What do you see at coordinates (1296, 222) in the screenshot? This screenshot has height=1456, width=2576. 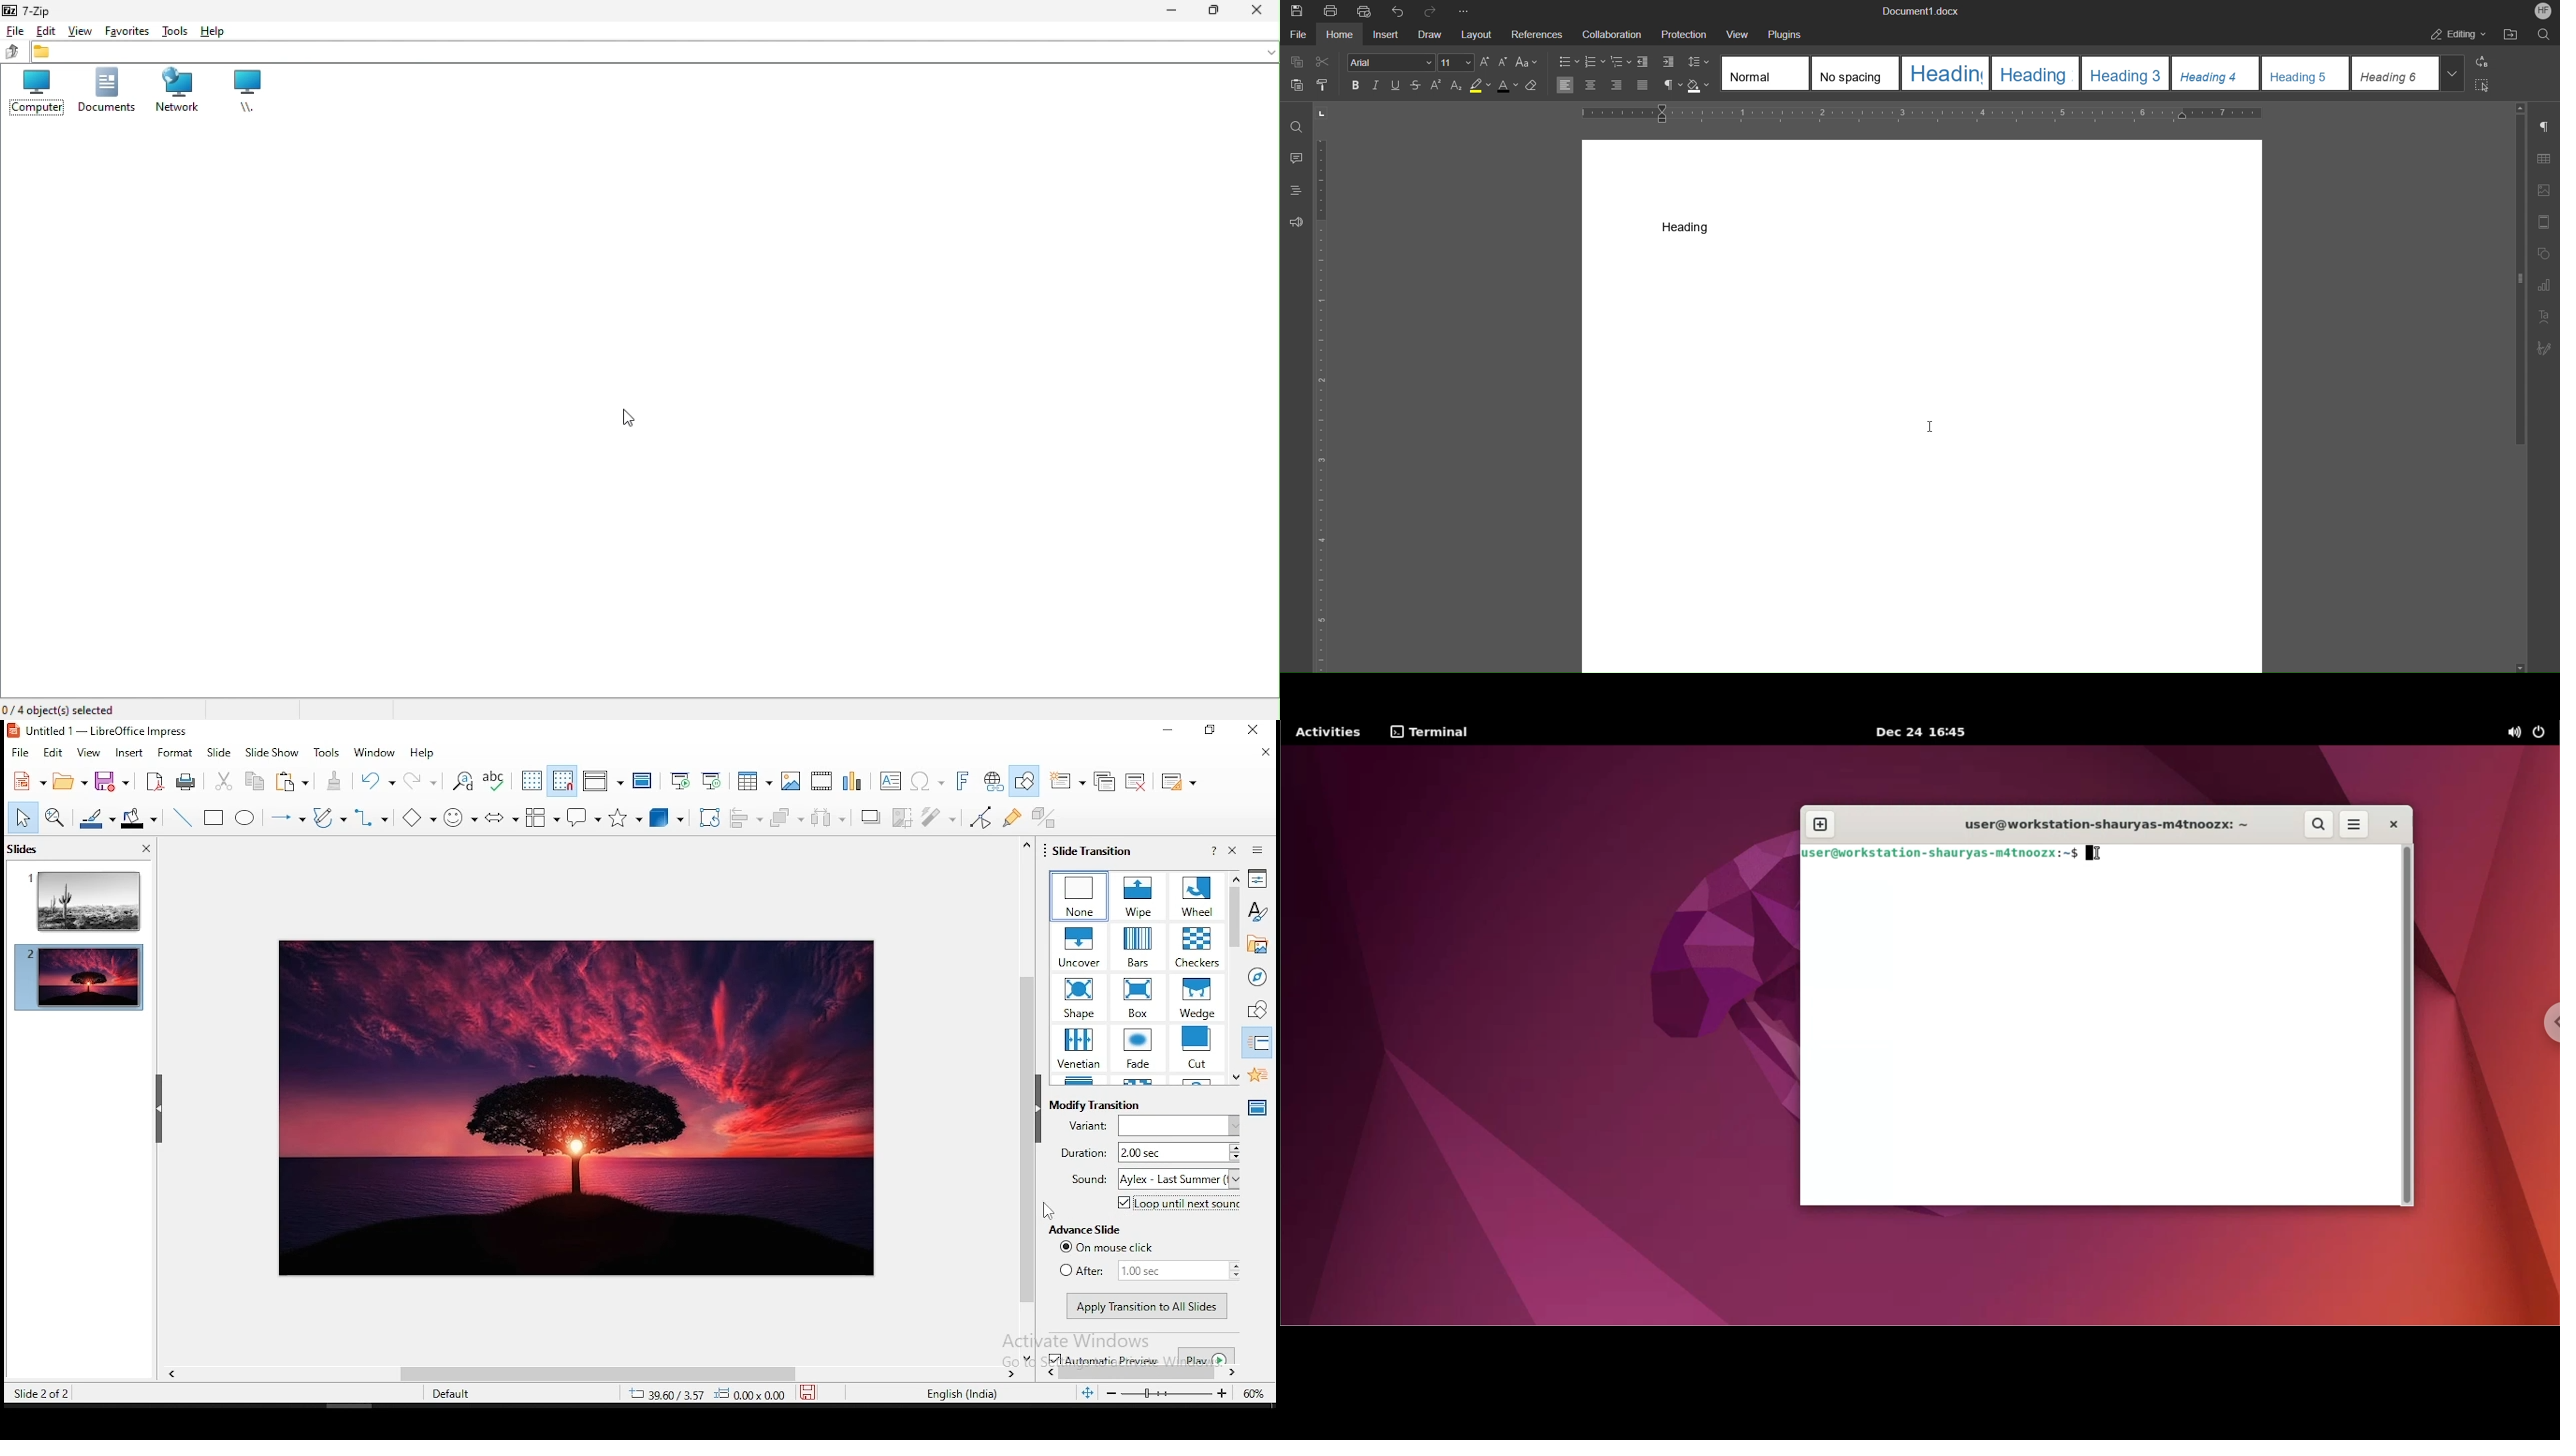 I see `Feedback and Support` at bounding box center [1296, 222].